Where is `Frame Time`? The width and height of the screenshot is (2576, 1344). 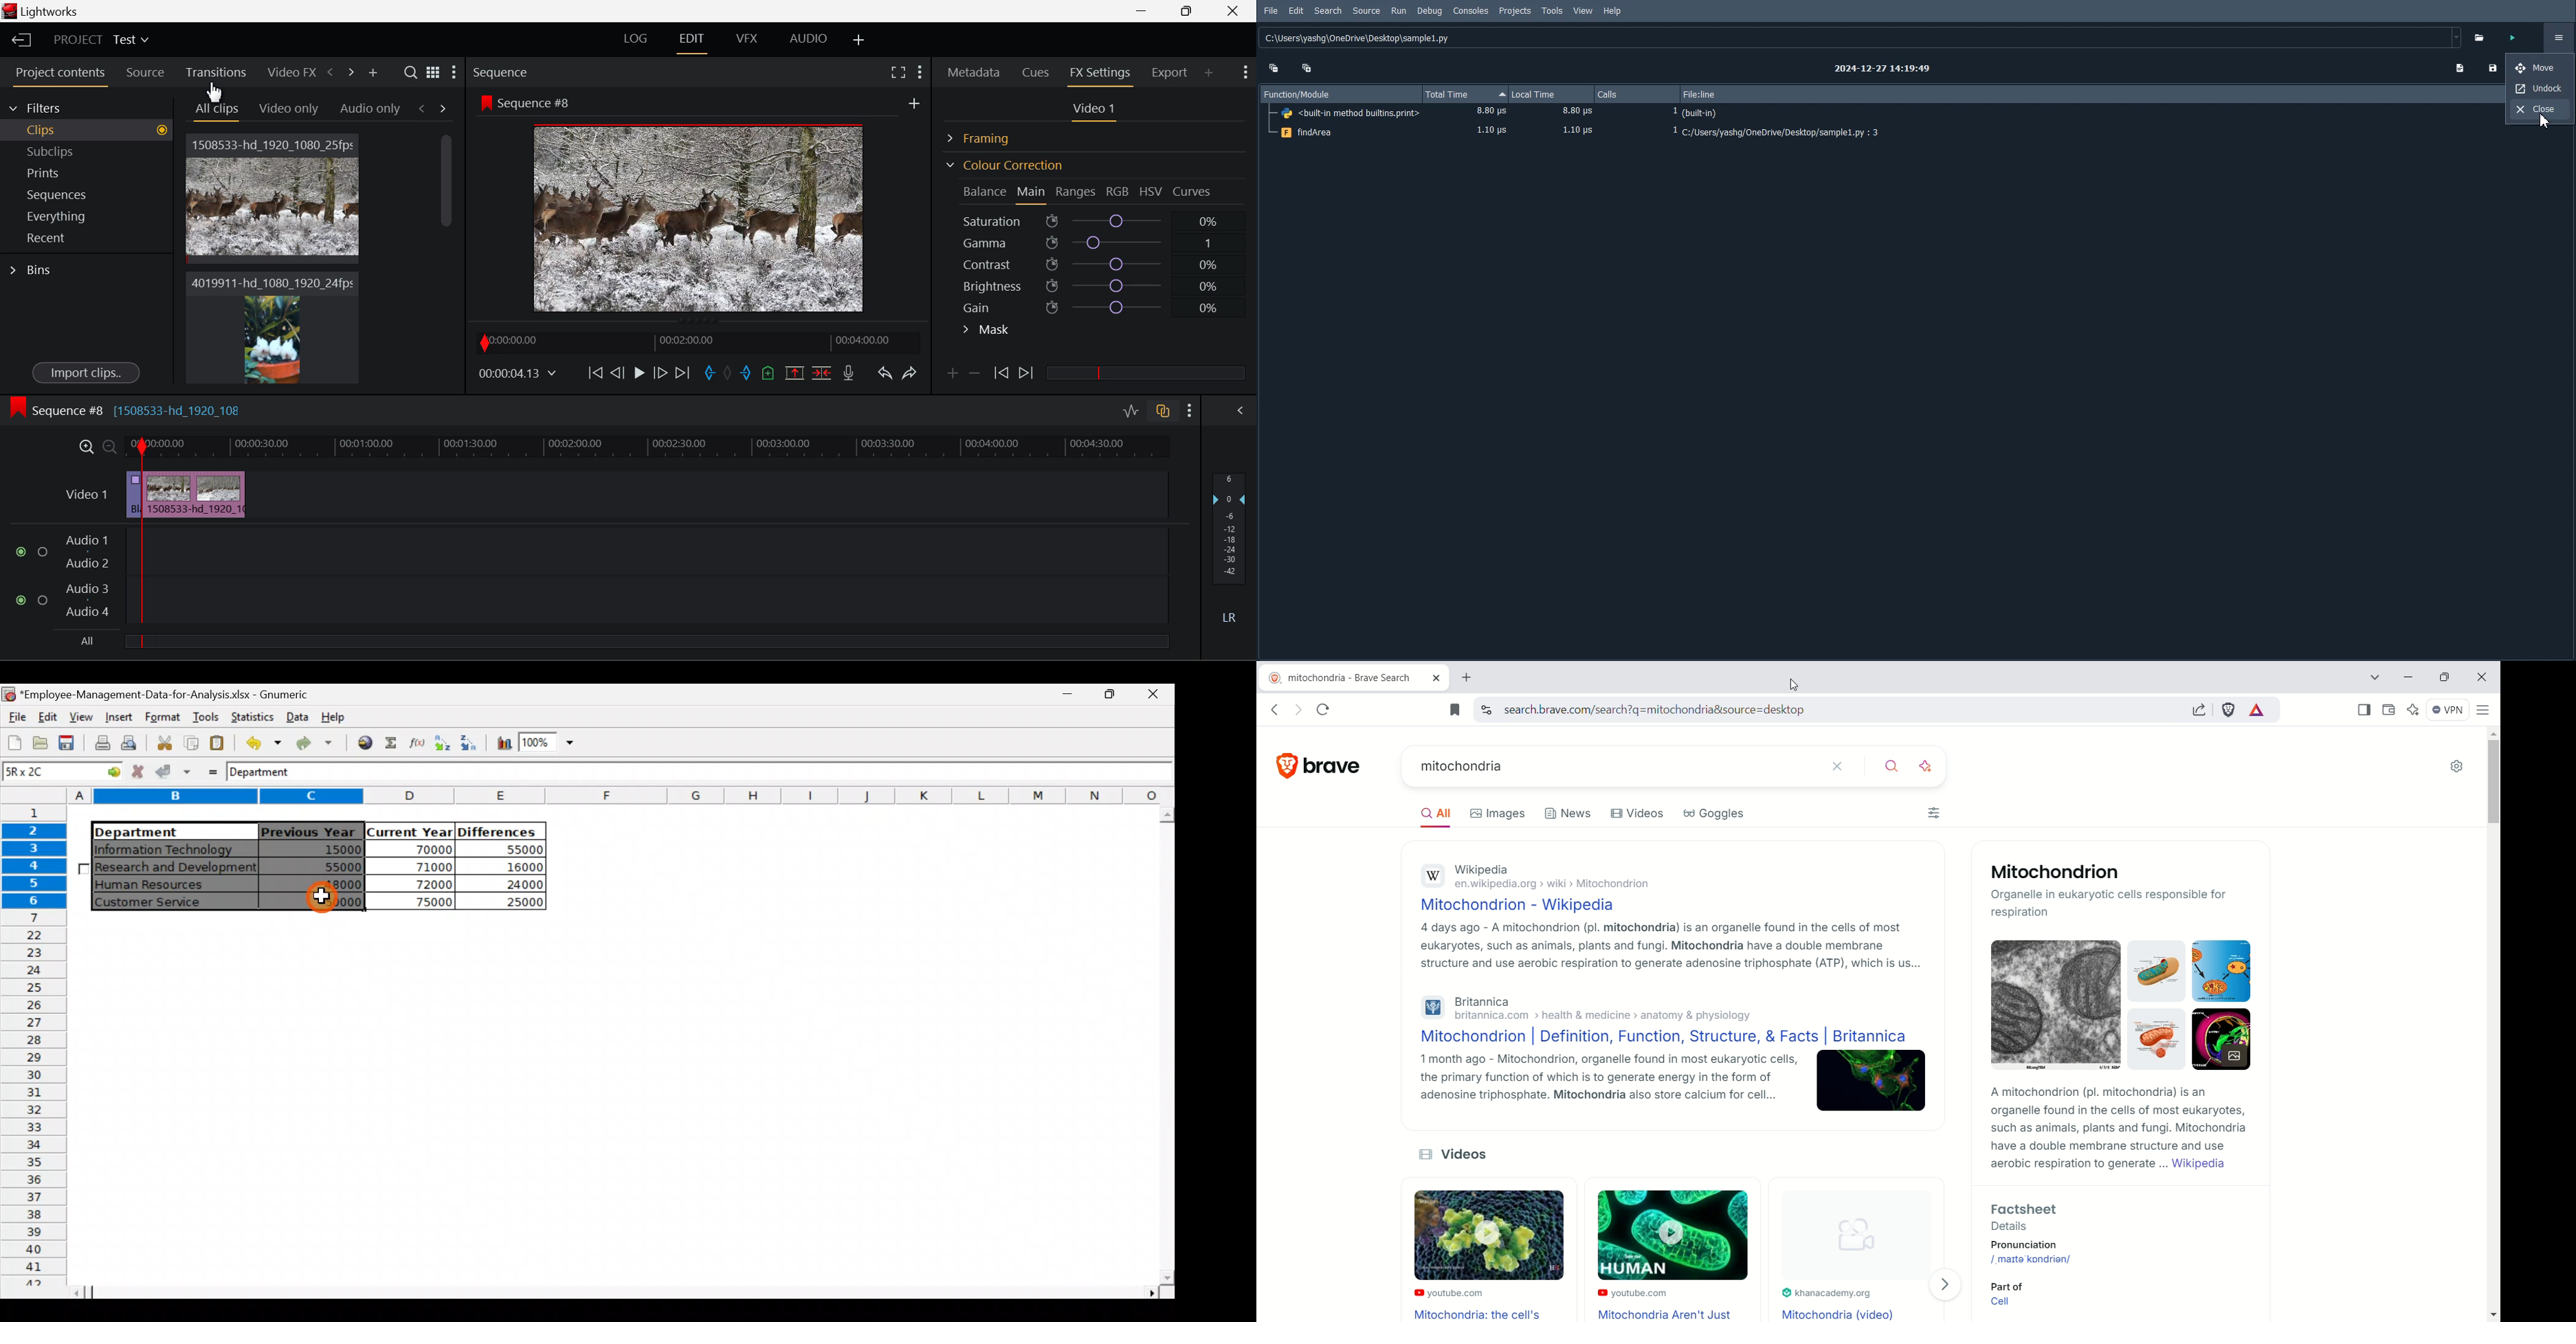
Frame Time is located at coordinates (518, 374).